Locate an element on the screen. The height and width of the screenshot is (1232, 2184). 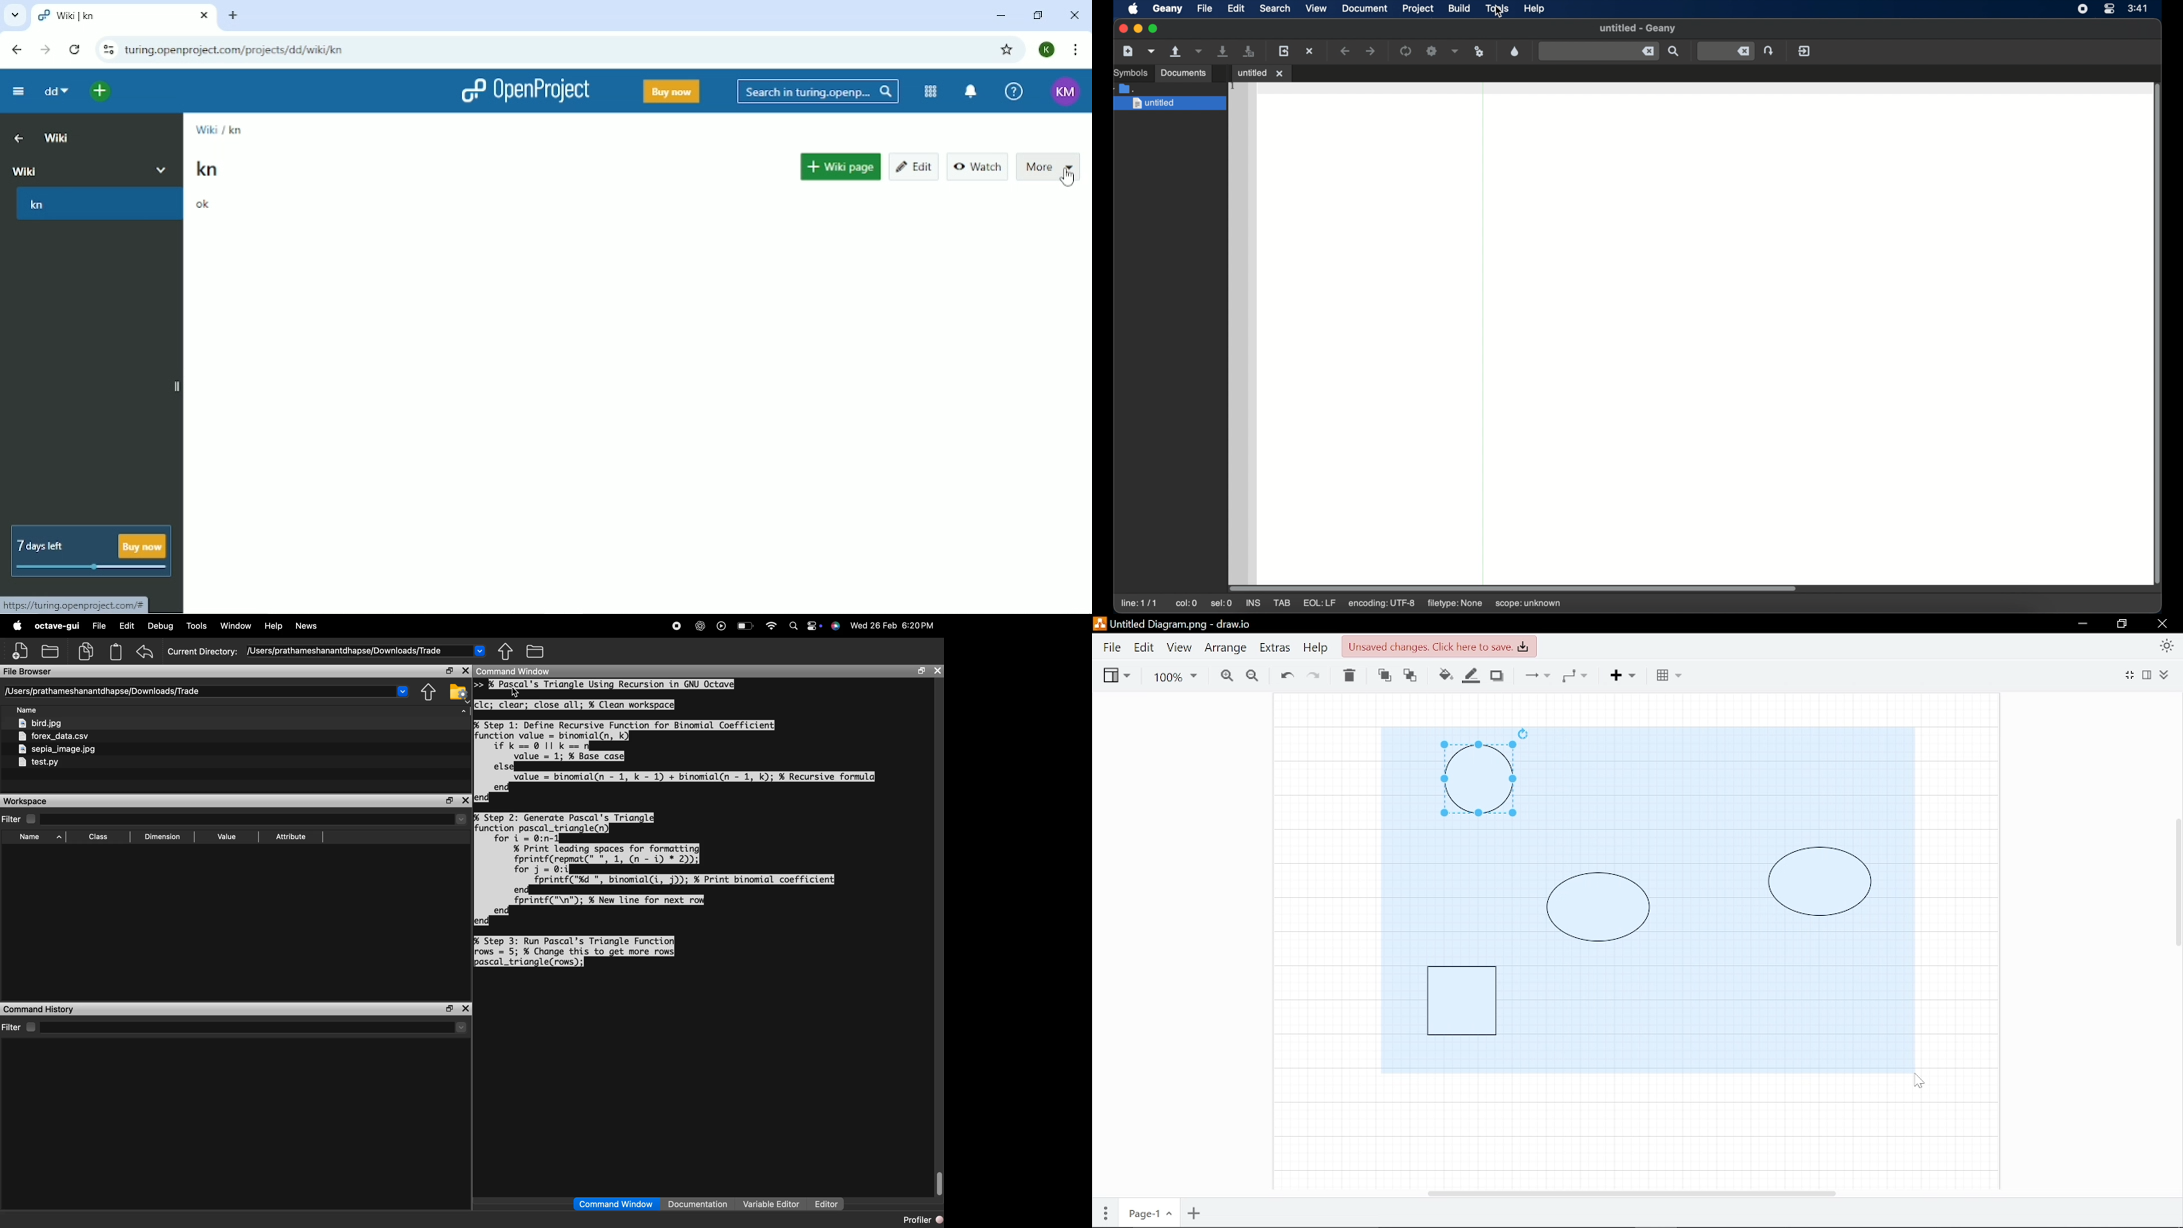
Back is located at coordinates (16, 50).